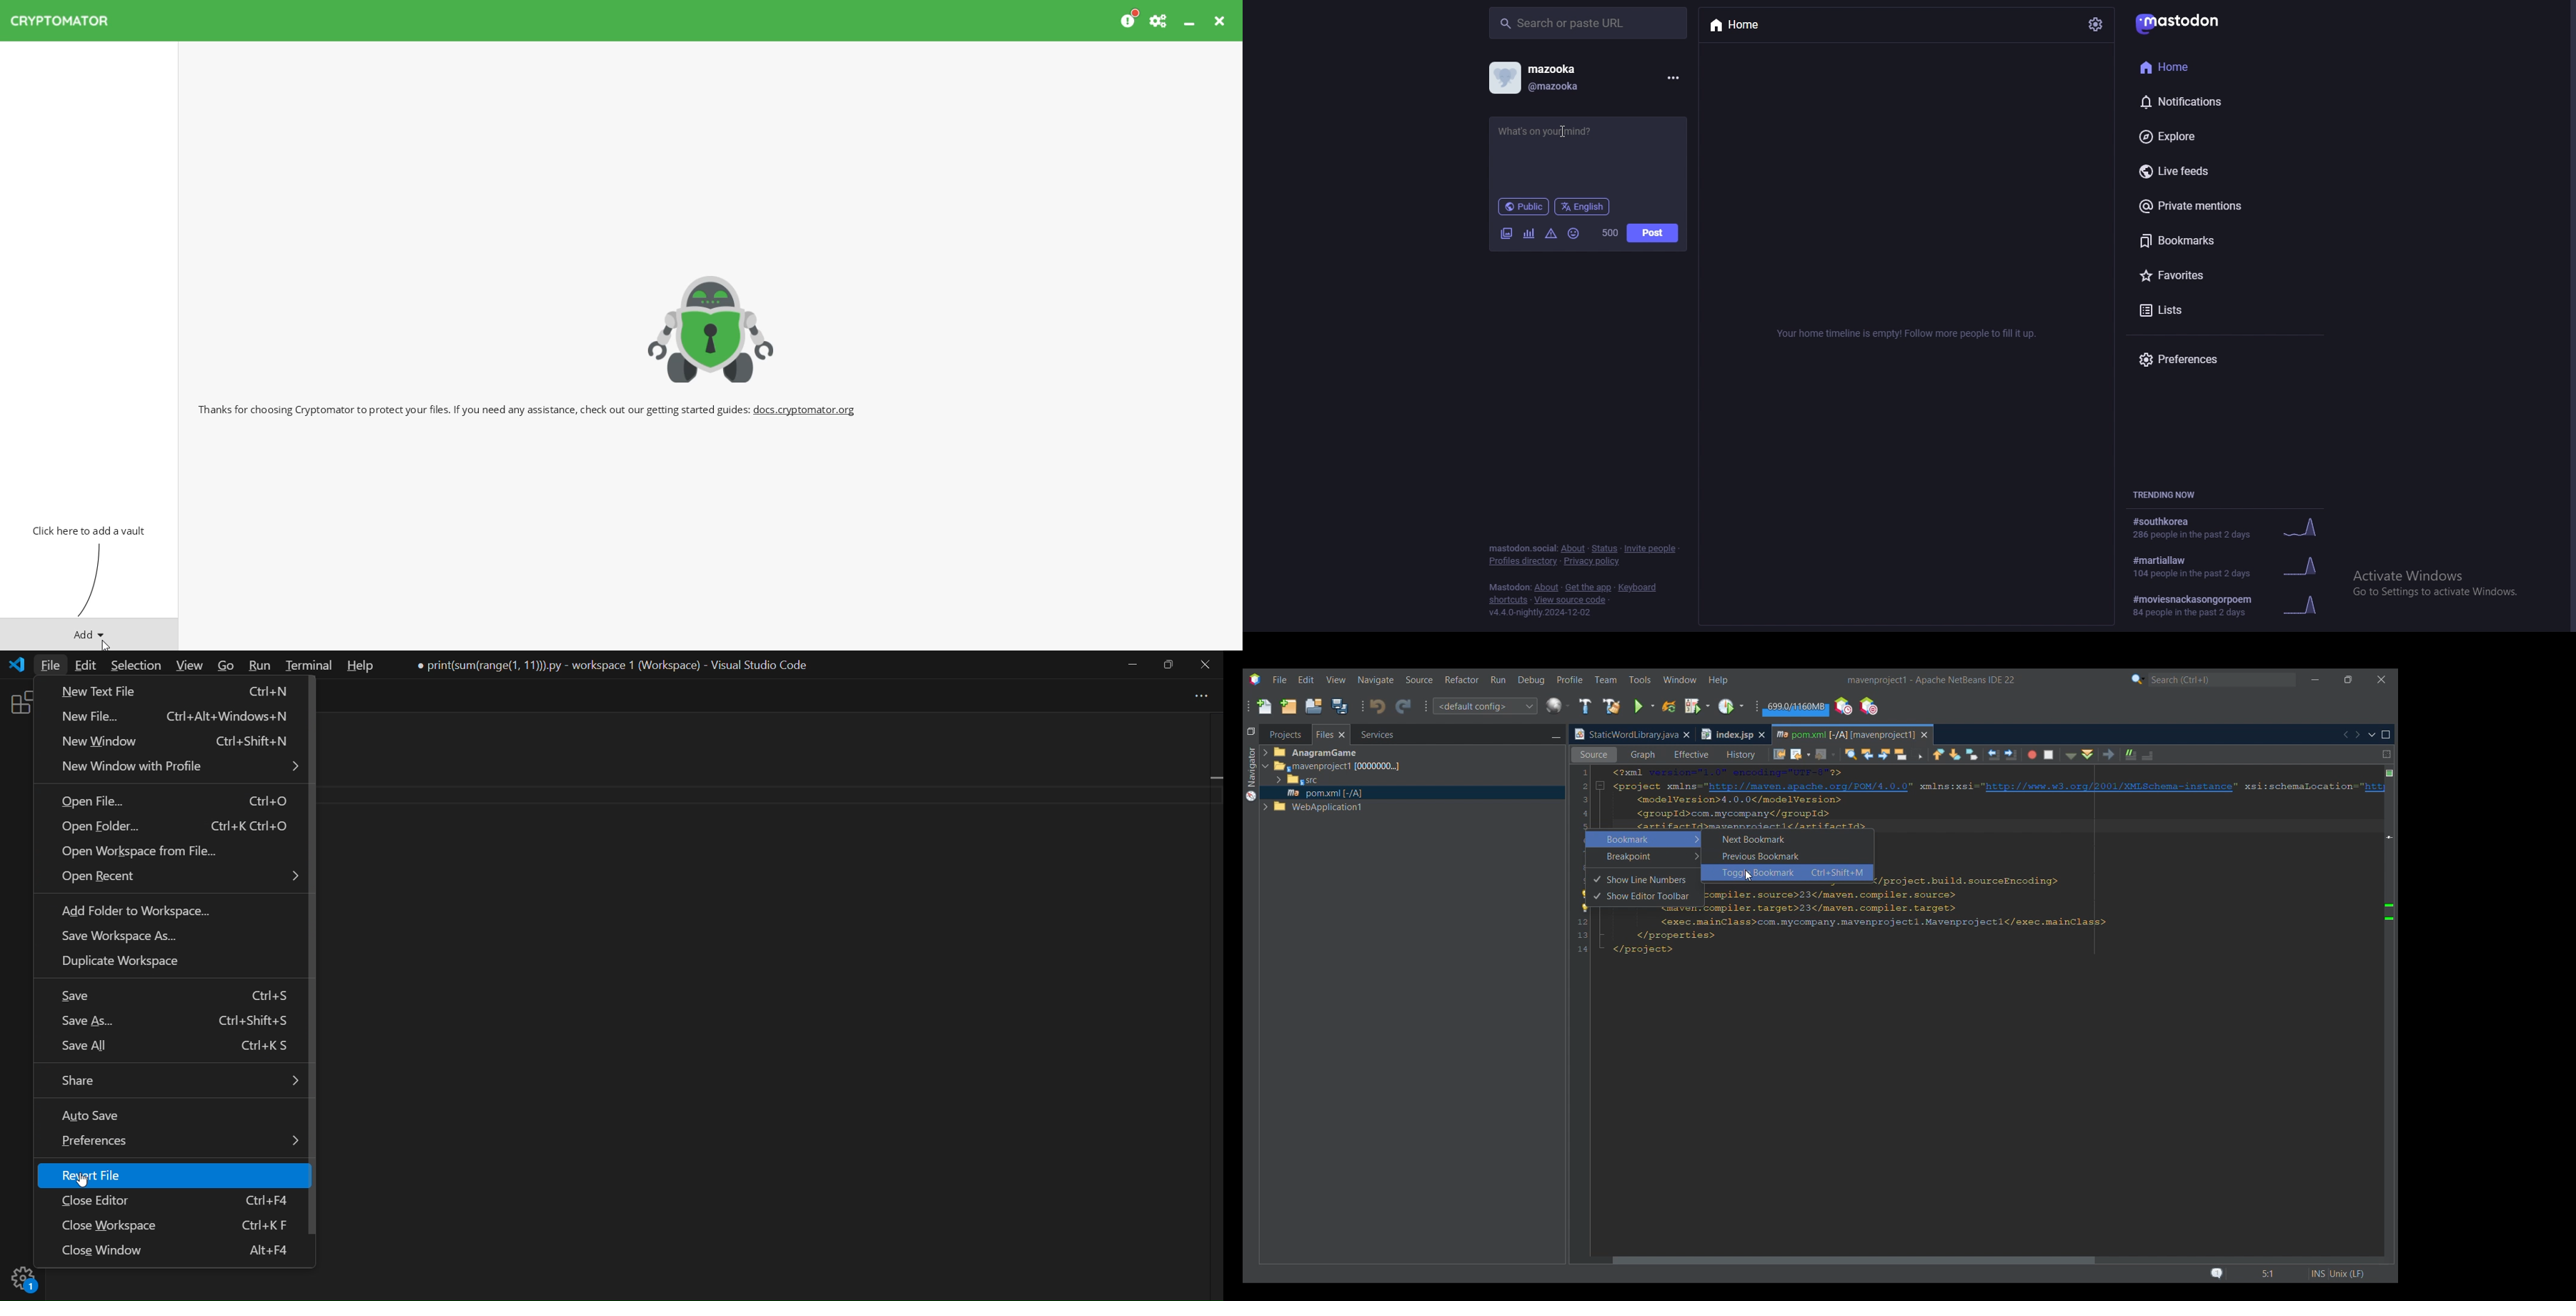 This screenshot has width=2576, height=1316. What do you see at coordinates (1532, 680) in the screenshot?
I see `Debug menu` at bounding box center [1532, 680].